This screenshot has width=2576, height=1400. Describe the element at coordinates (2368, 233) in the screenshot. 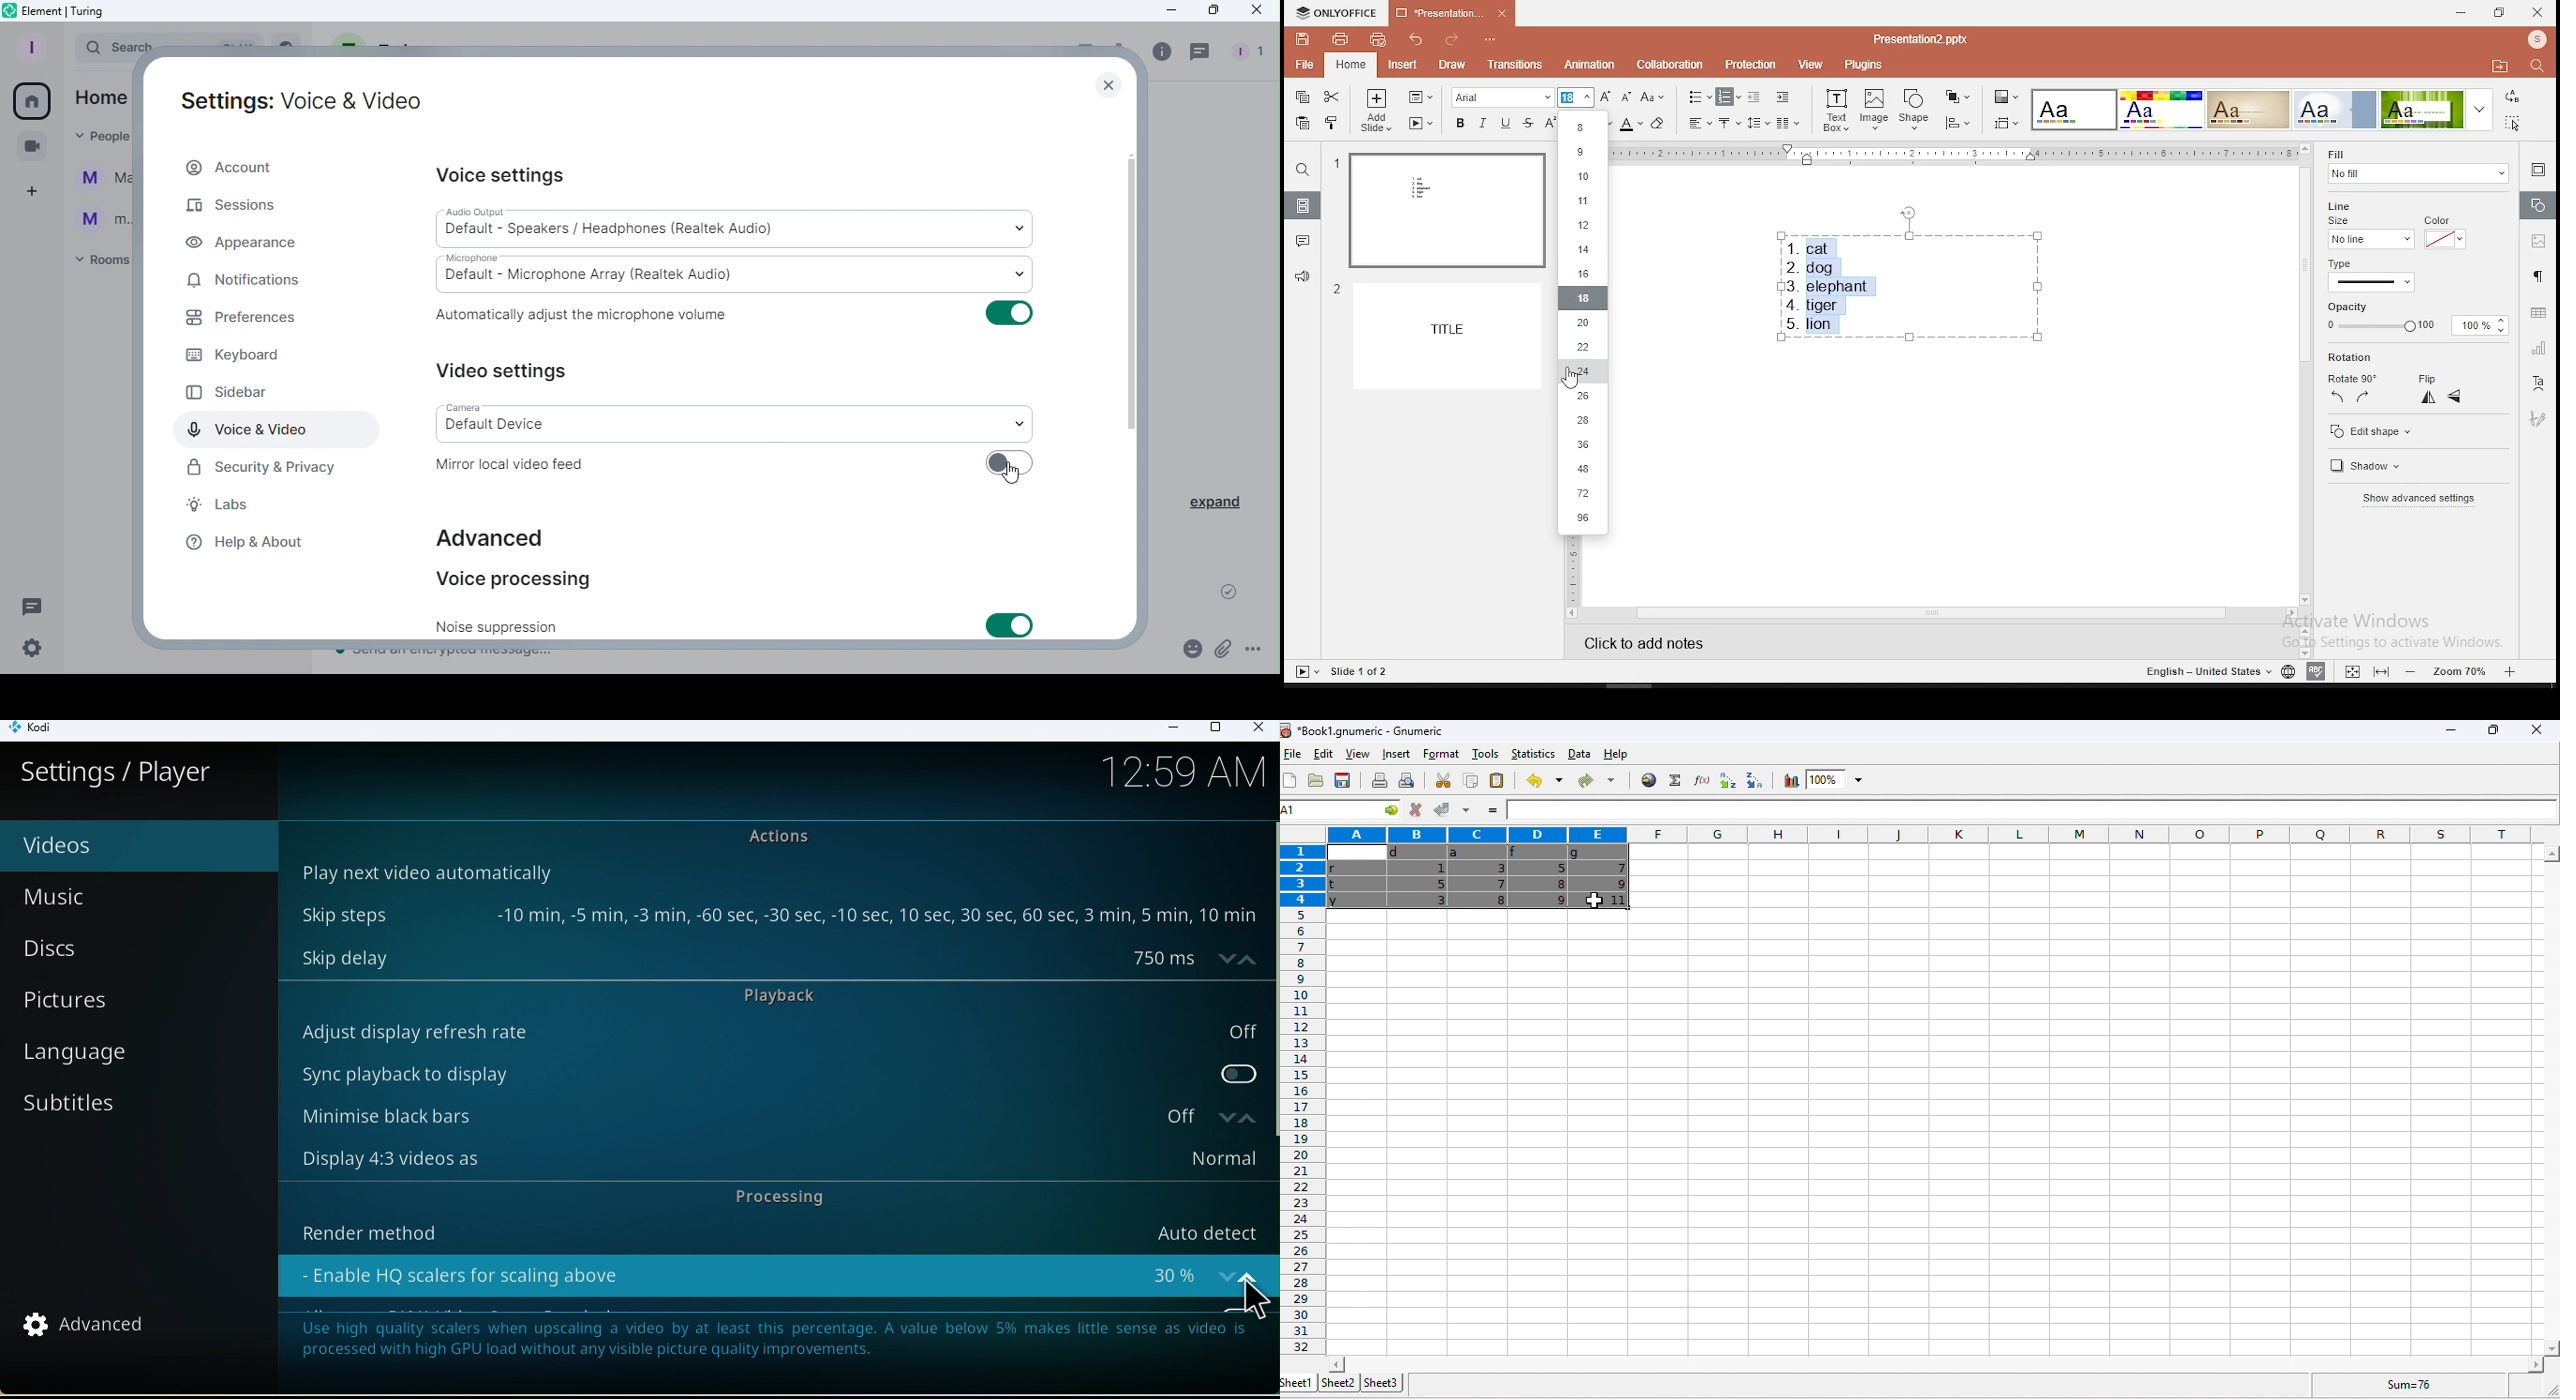

I see `line size` at that location.